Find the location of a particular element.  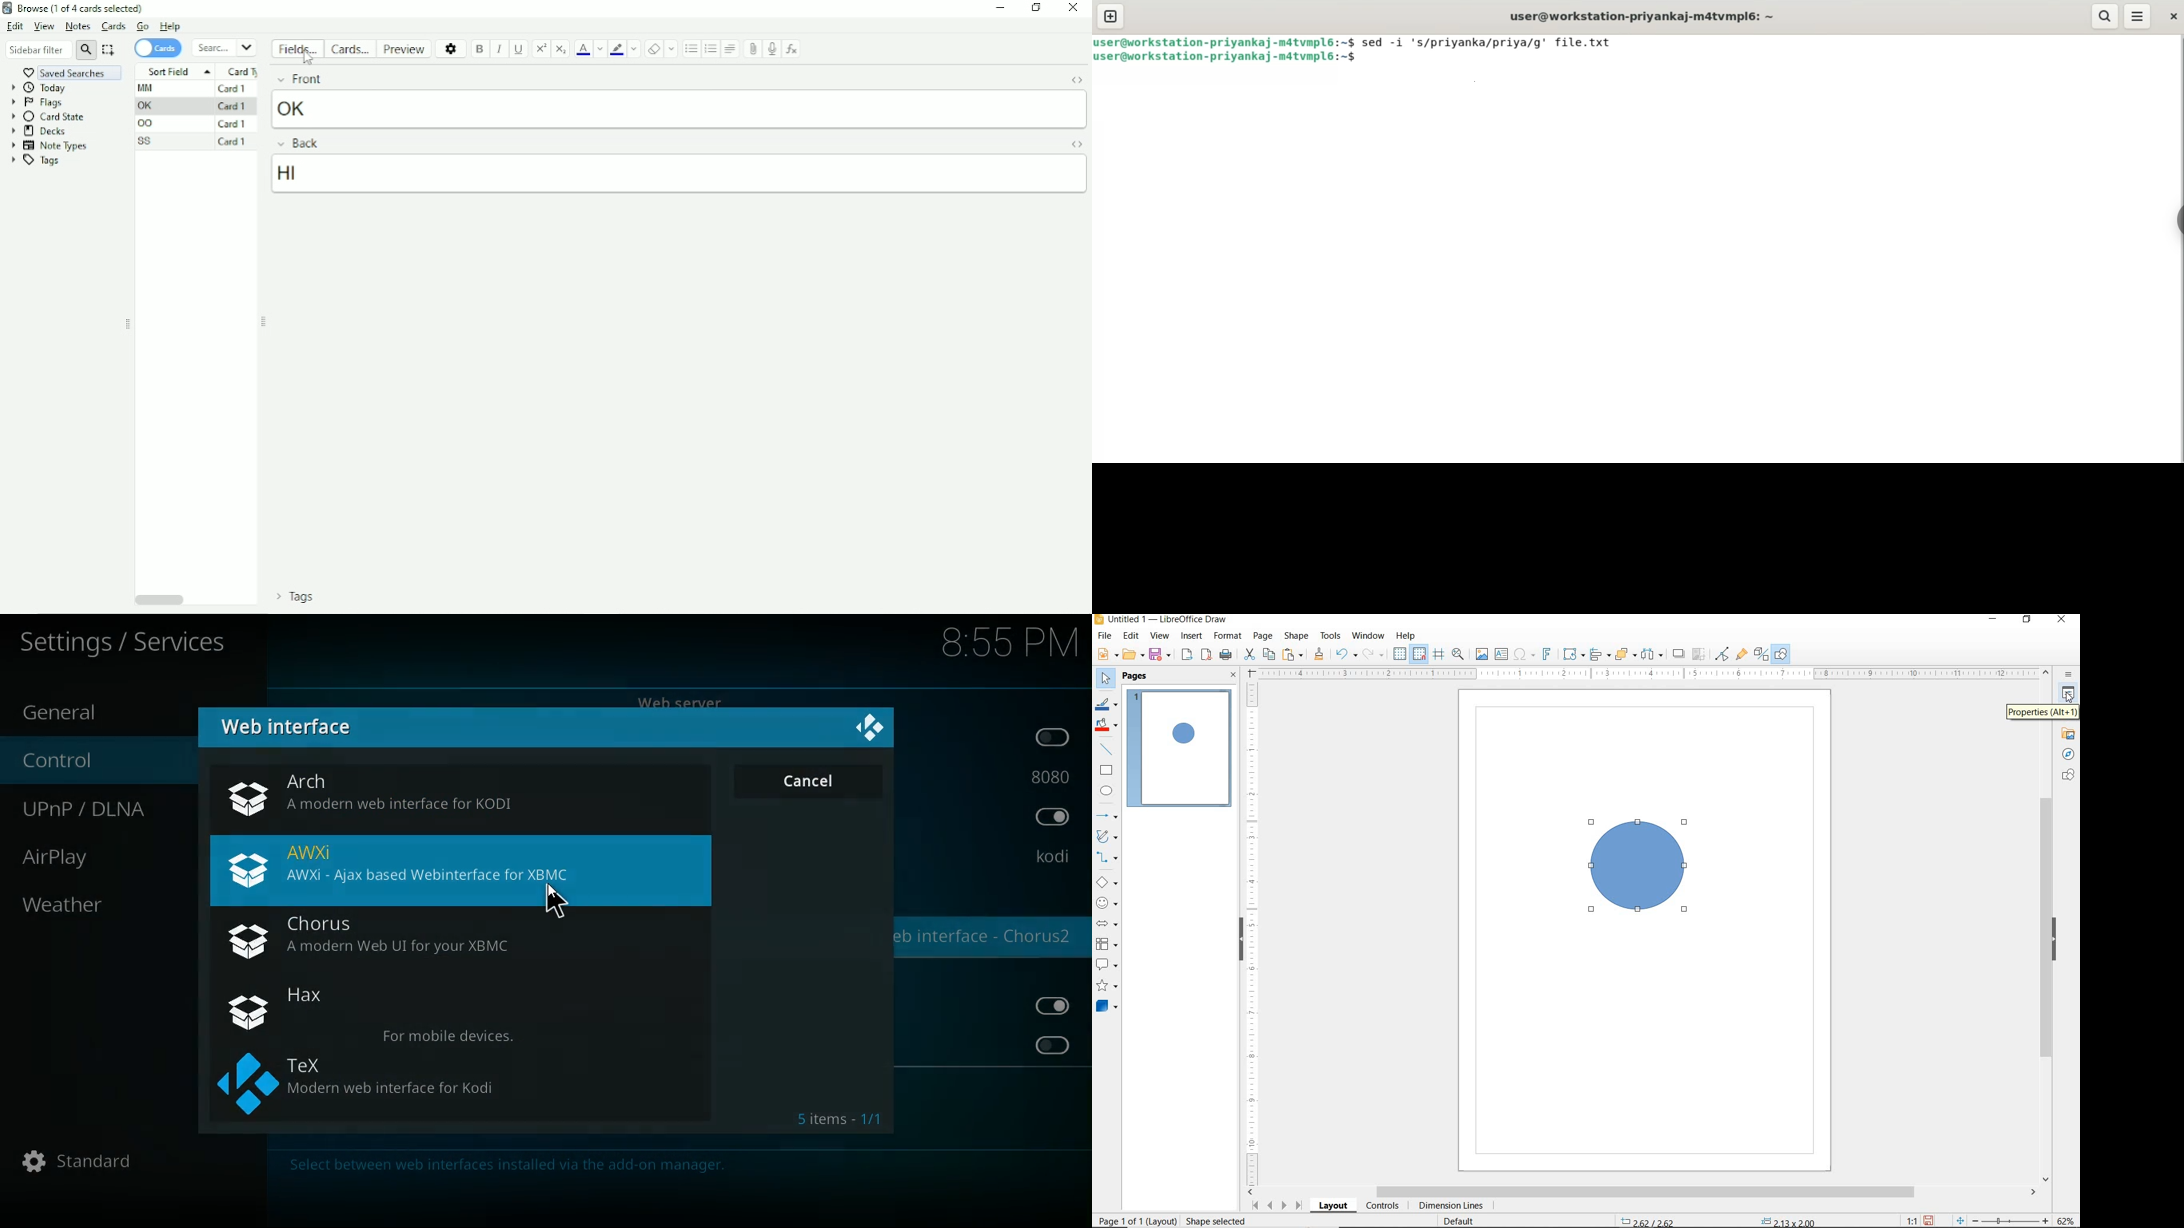

2.13 x 2.00 is located at coordinates (1788, 1222).